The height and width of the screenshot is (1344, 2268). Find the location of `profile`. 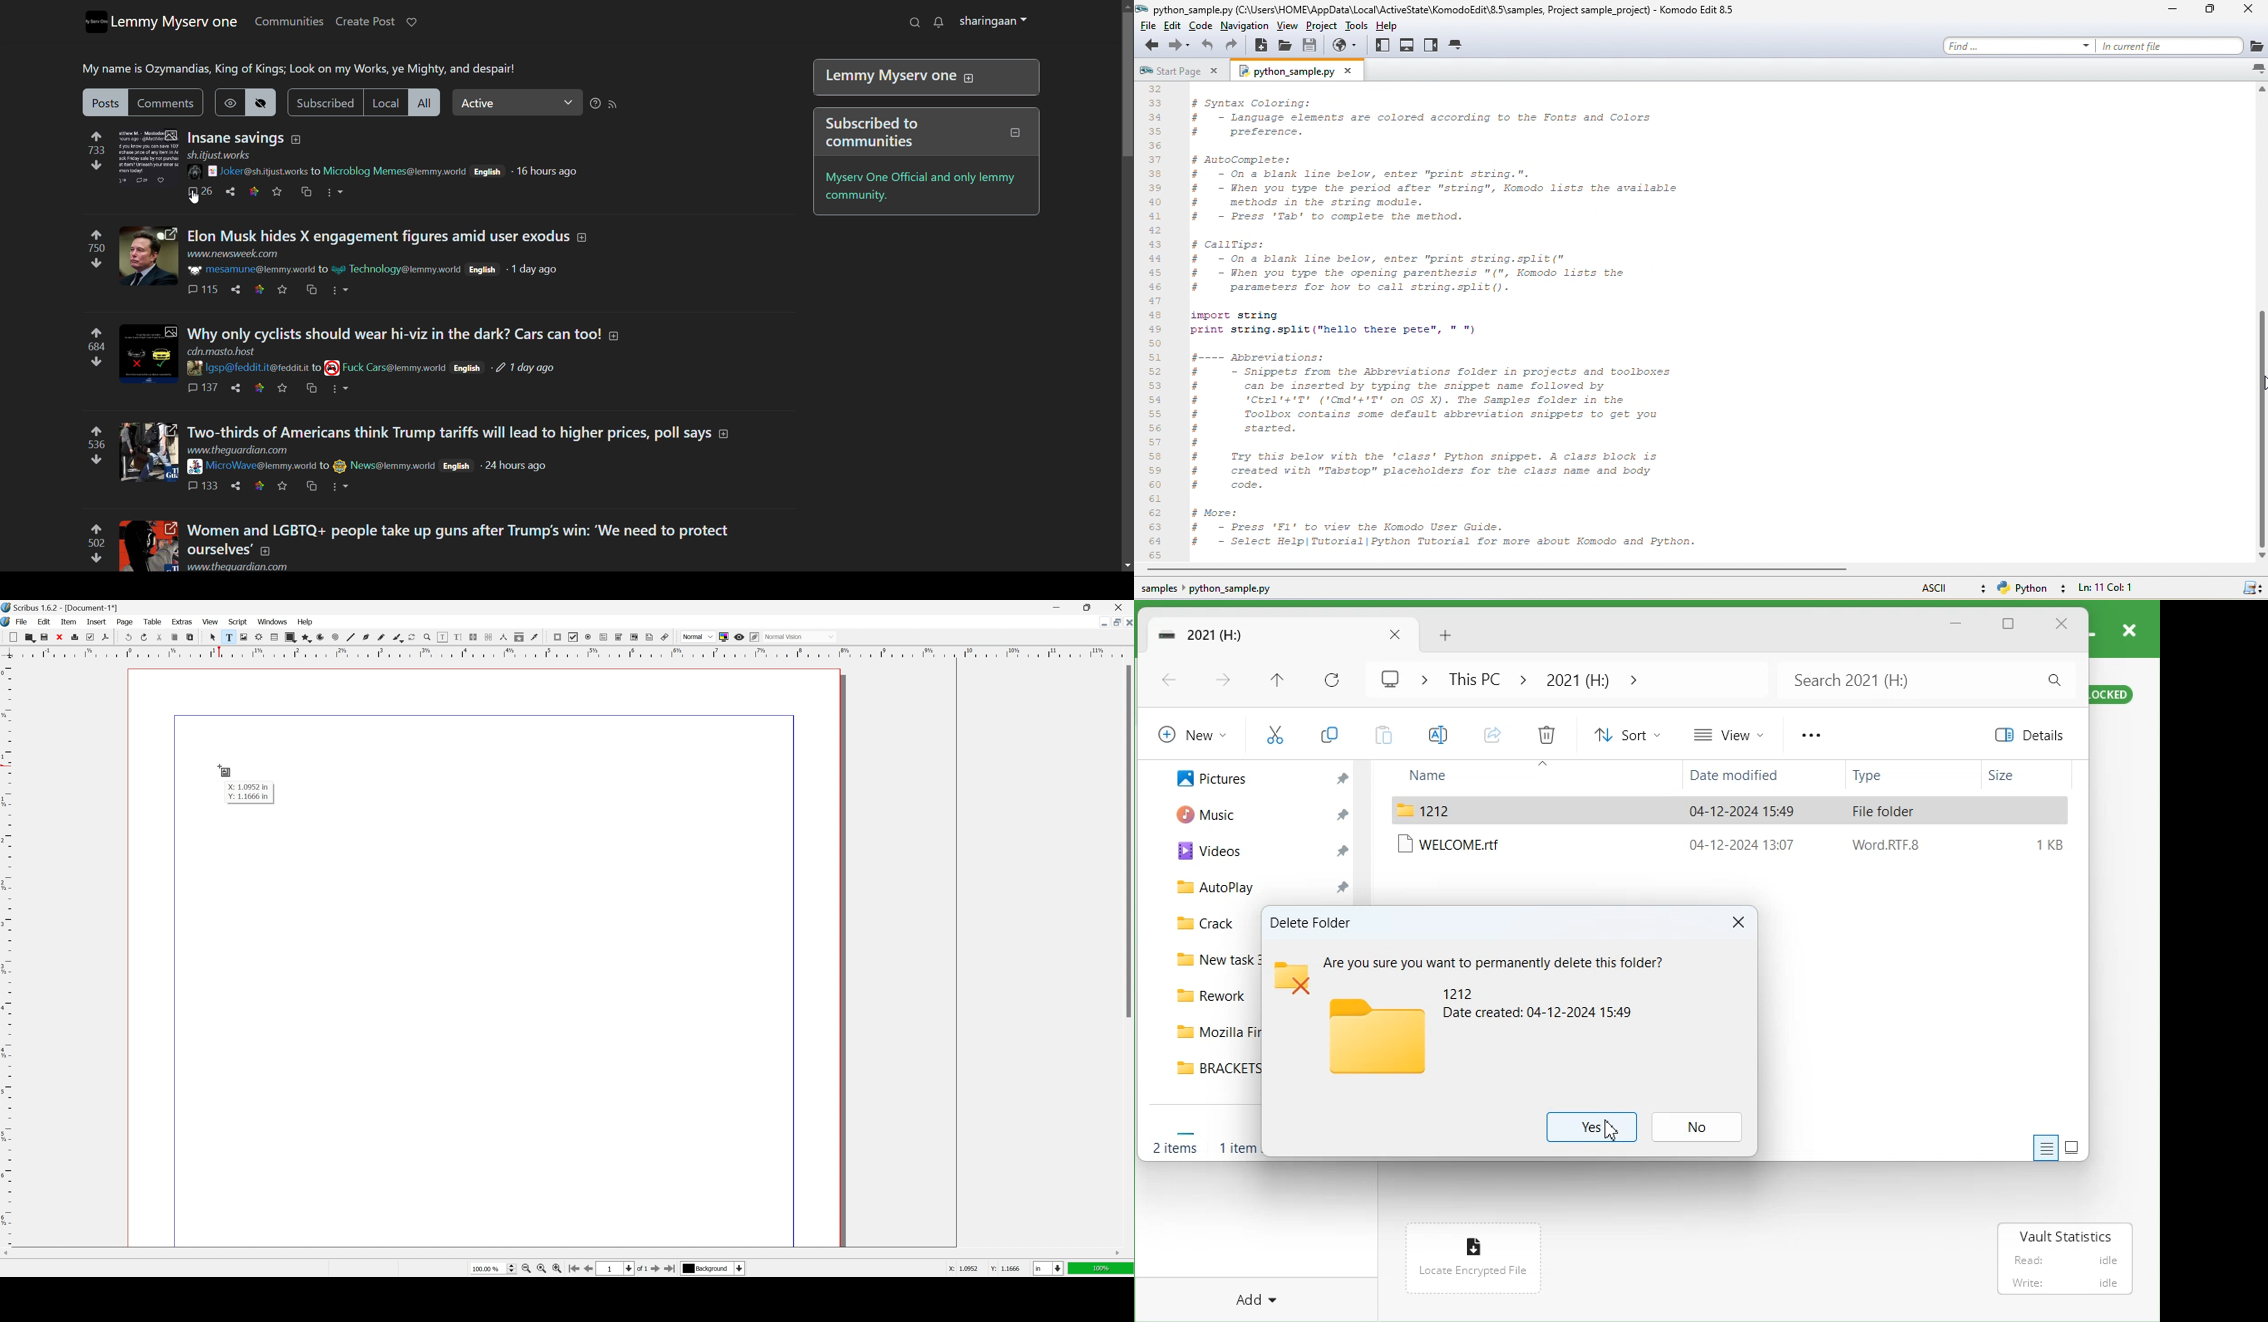

profile is located at coordinates (992, 21).